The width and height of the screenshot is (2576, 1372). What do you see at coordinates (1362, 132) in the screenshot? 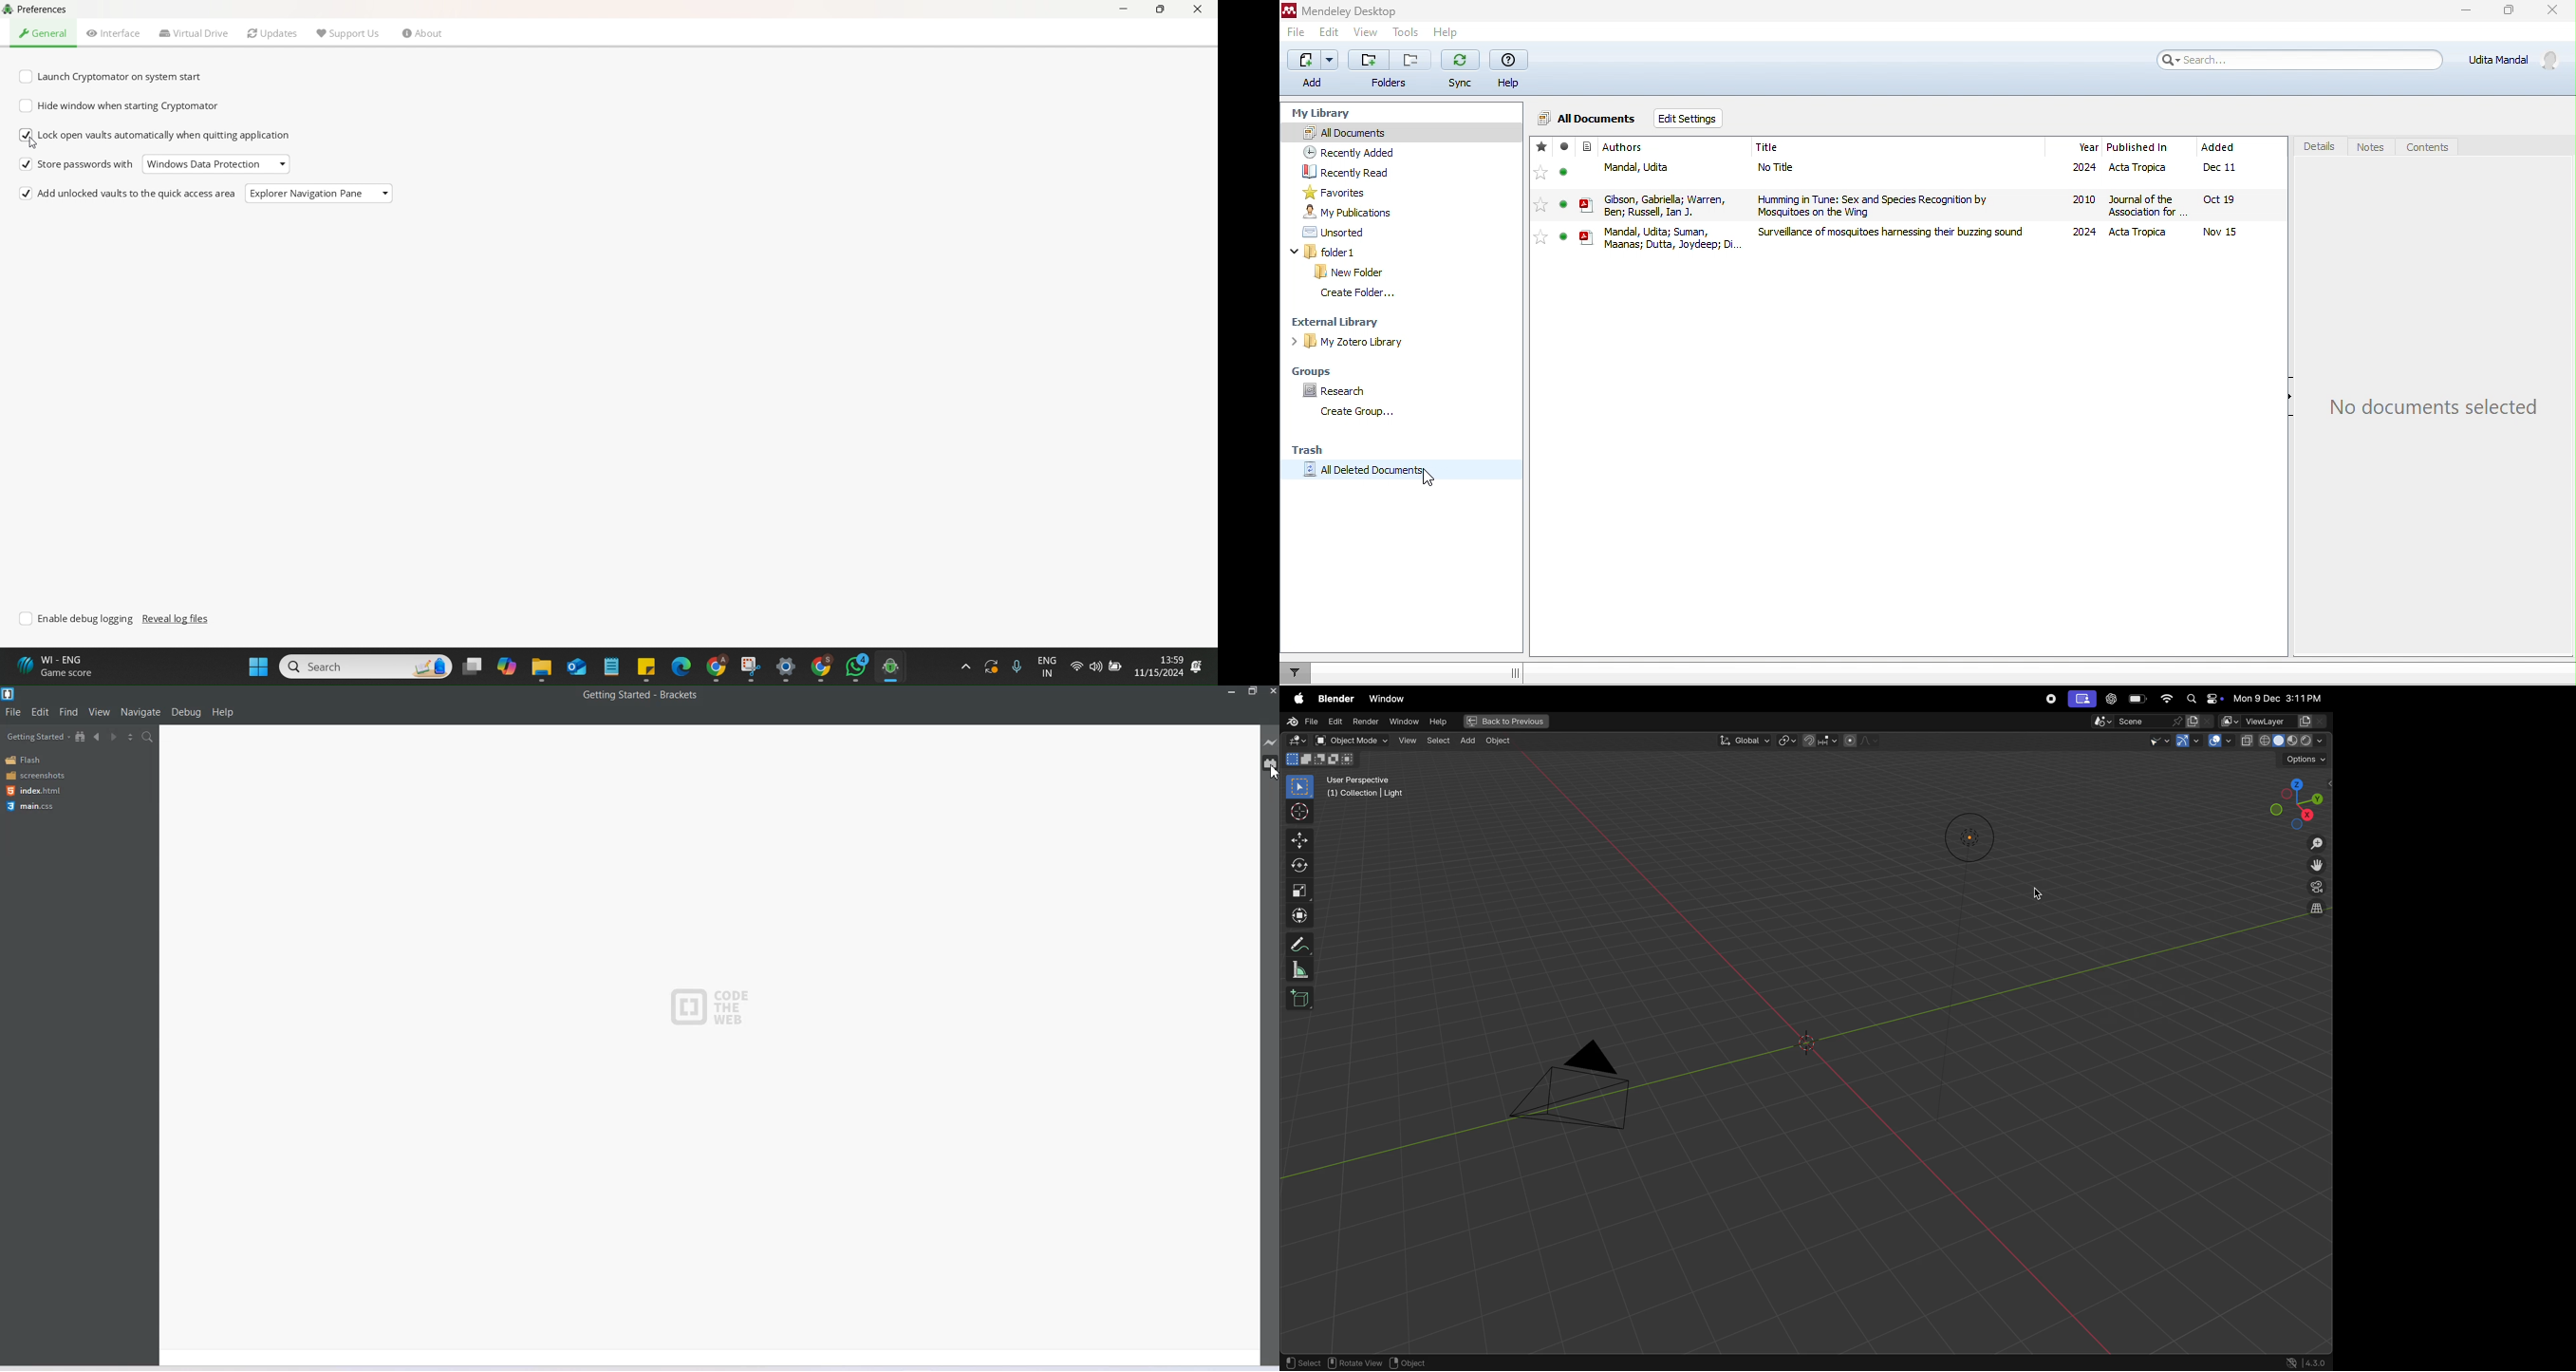
I see `all documents` at bounding box center [1362, 132].